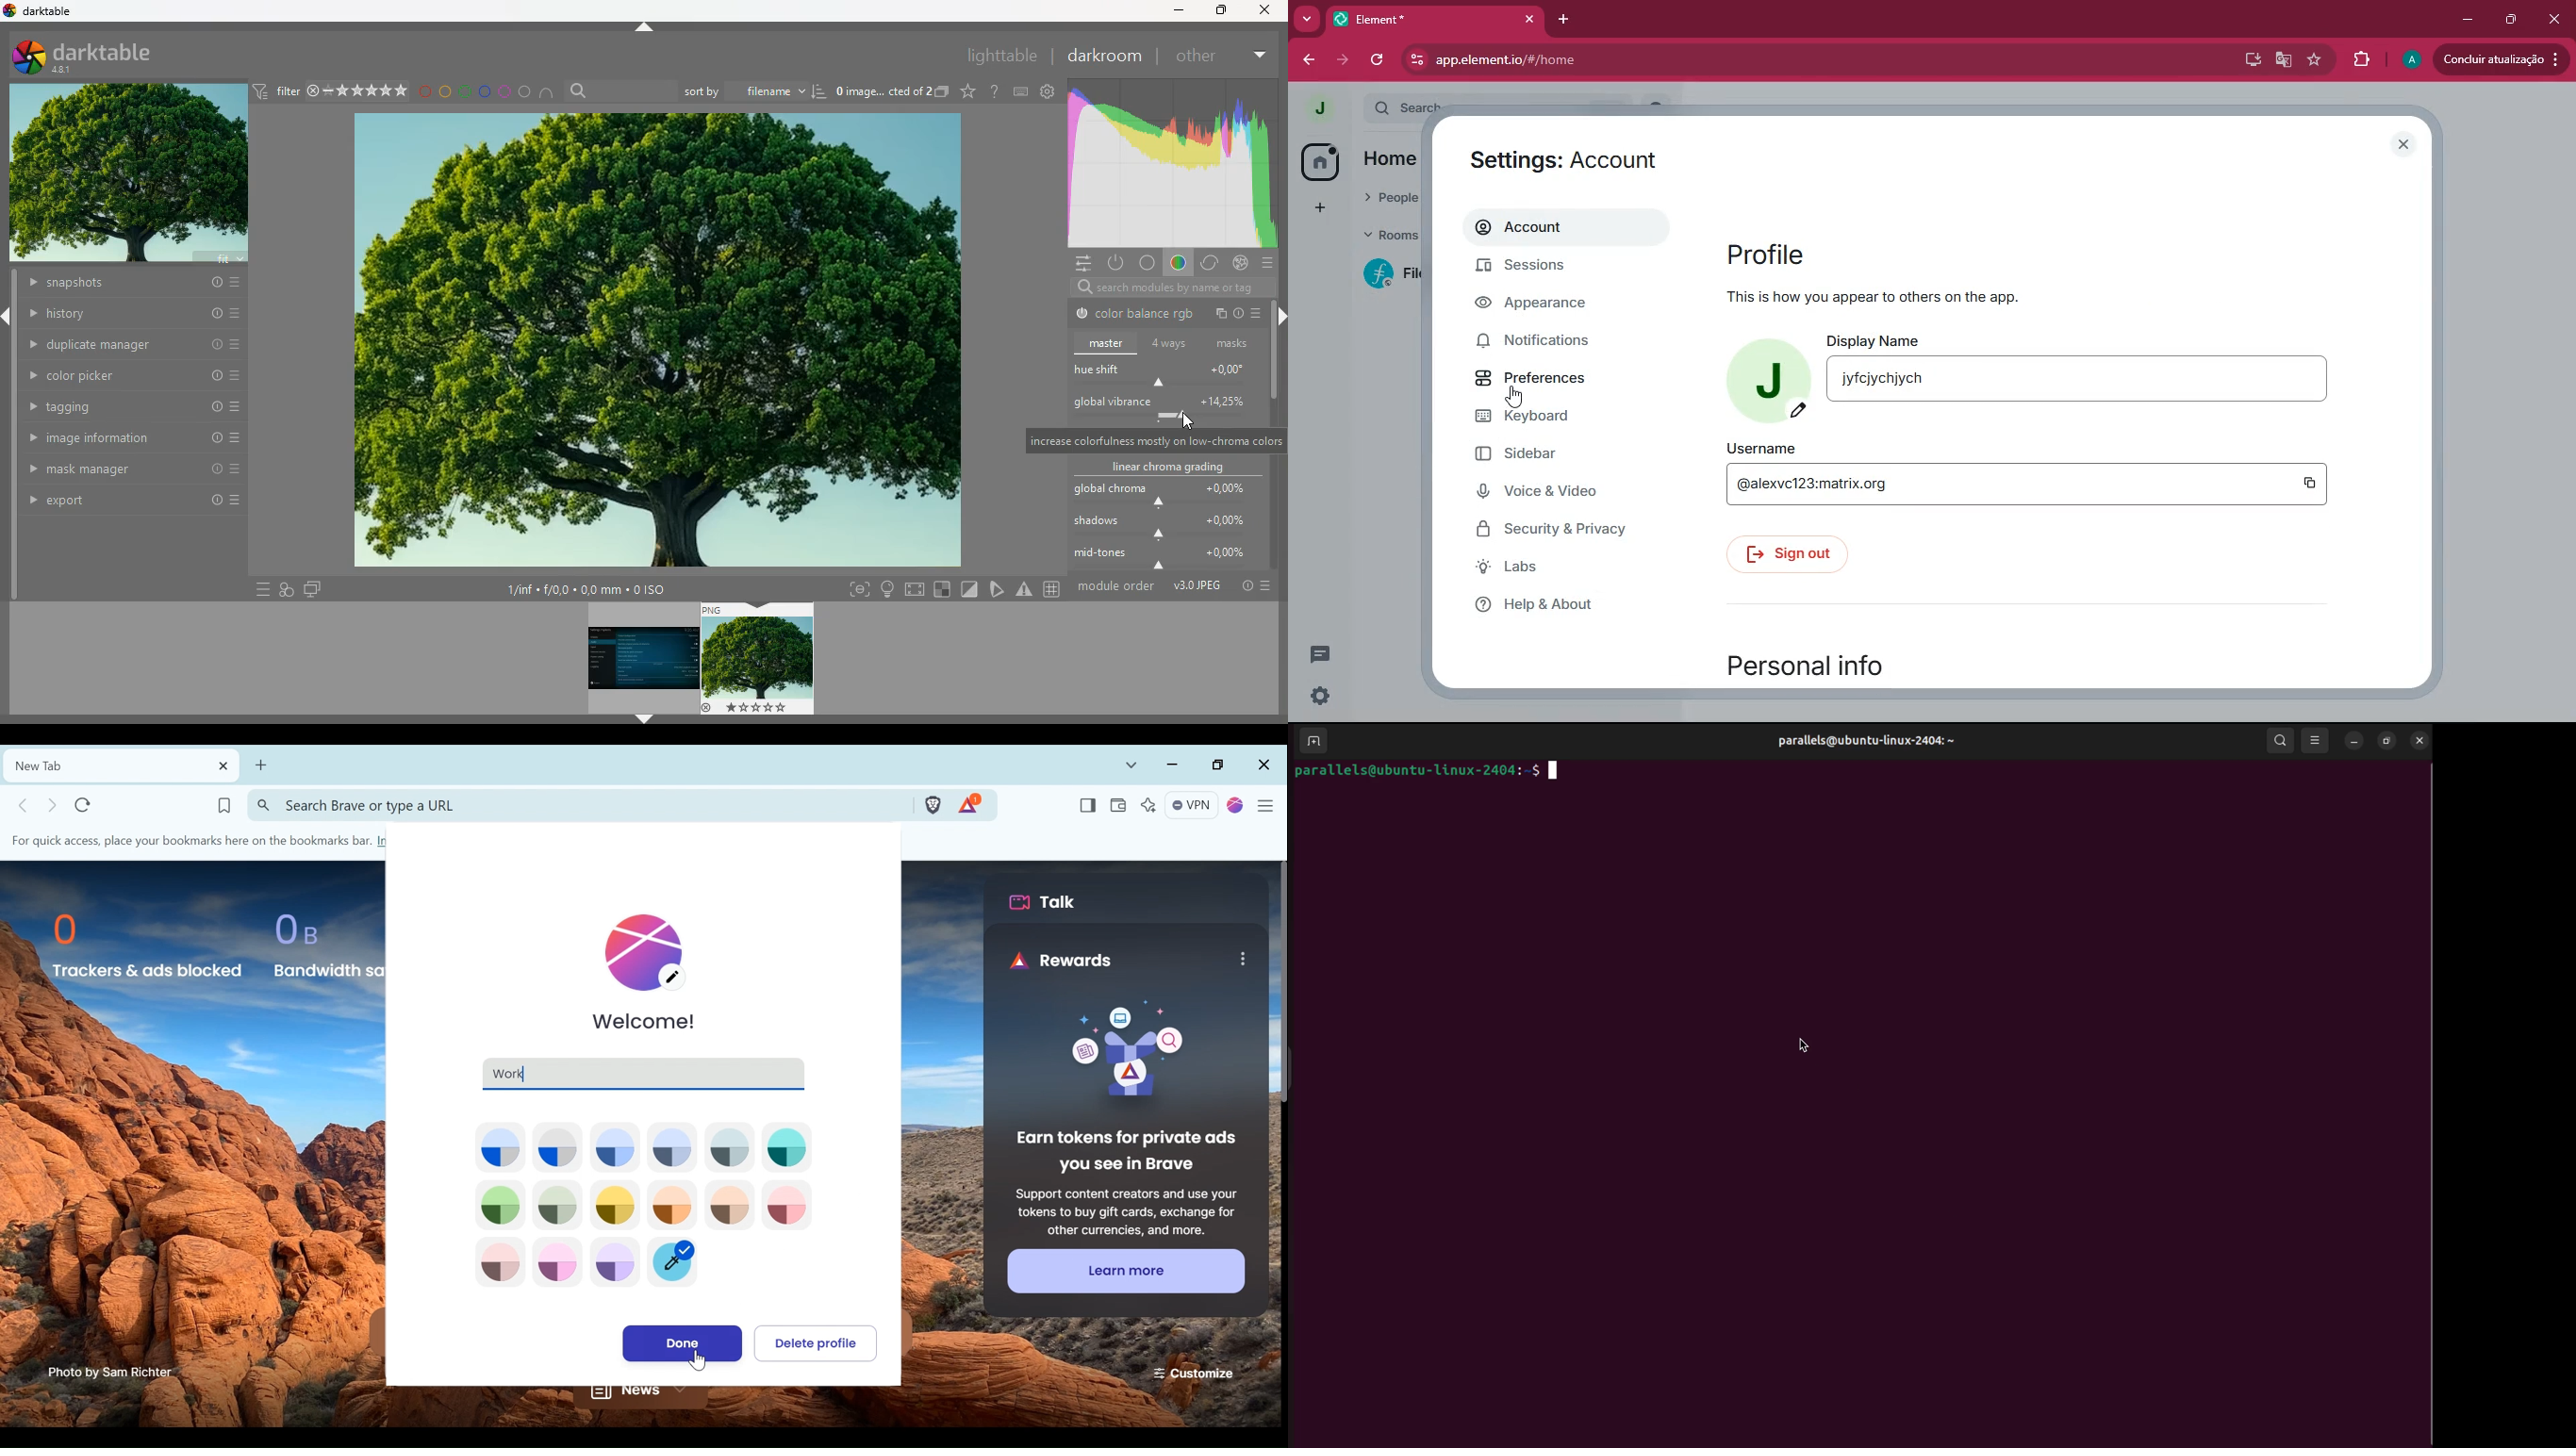 This screenshot has width=2576, height=1456. What do you see at coordinates (1176, 265) in the screenshot?
I see `color` at bounding box center [1176, 265].